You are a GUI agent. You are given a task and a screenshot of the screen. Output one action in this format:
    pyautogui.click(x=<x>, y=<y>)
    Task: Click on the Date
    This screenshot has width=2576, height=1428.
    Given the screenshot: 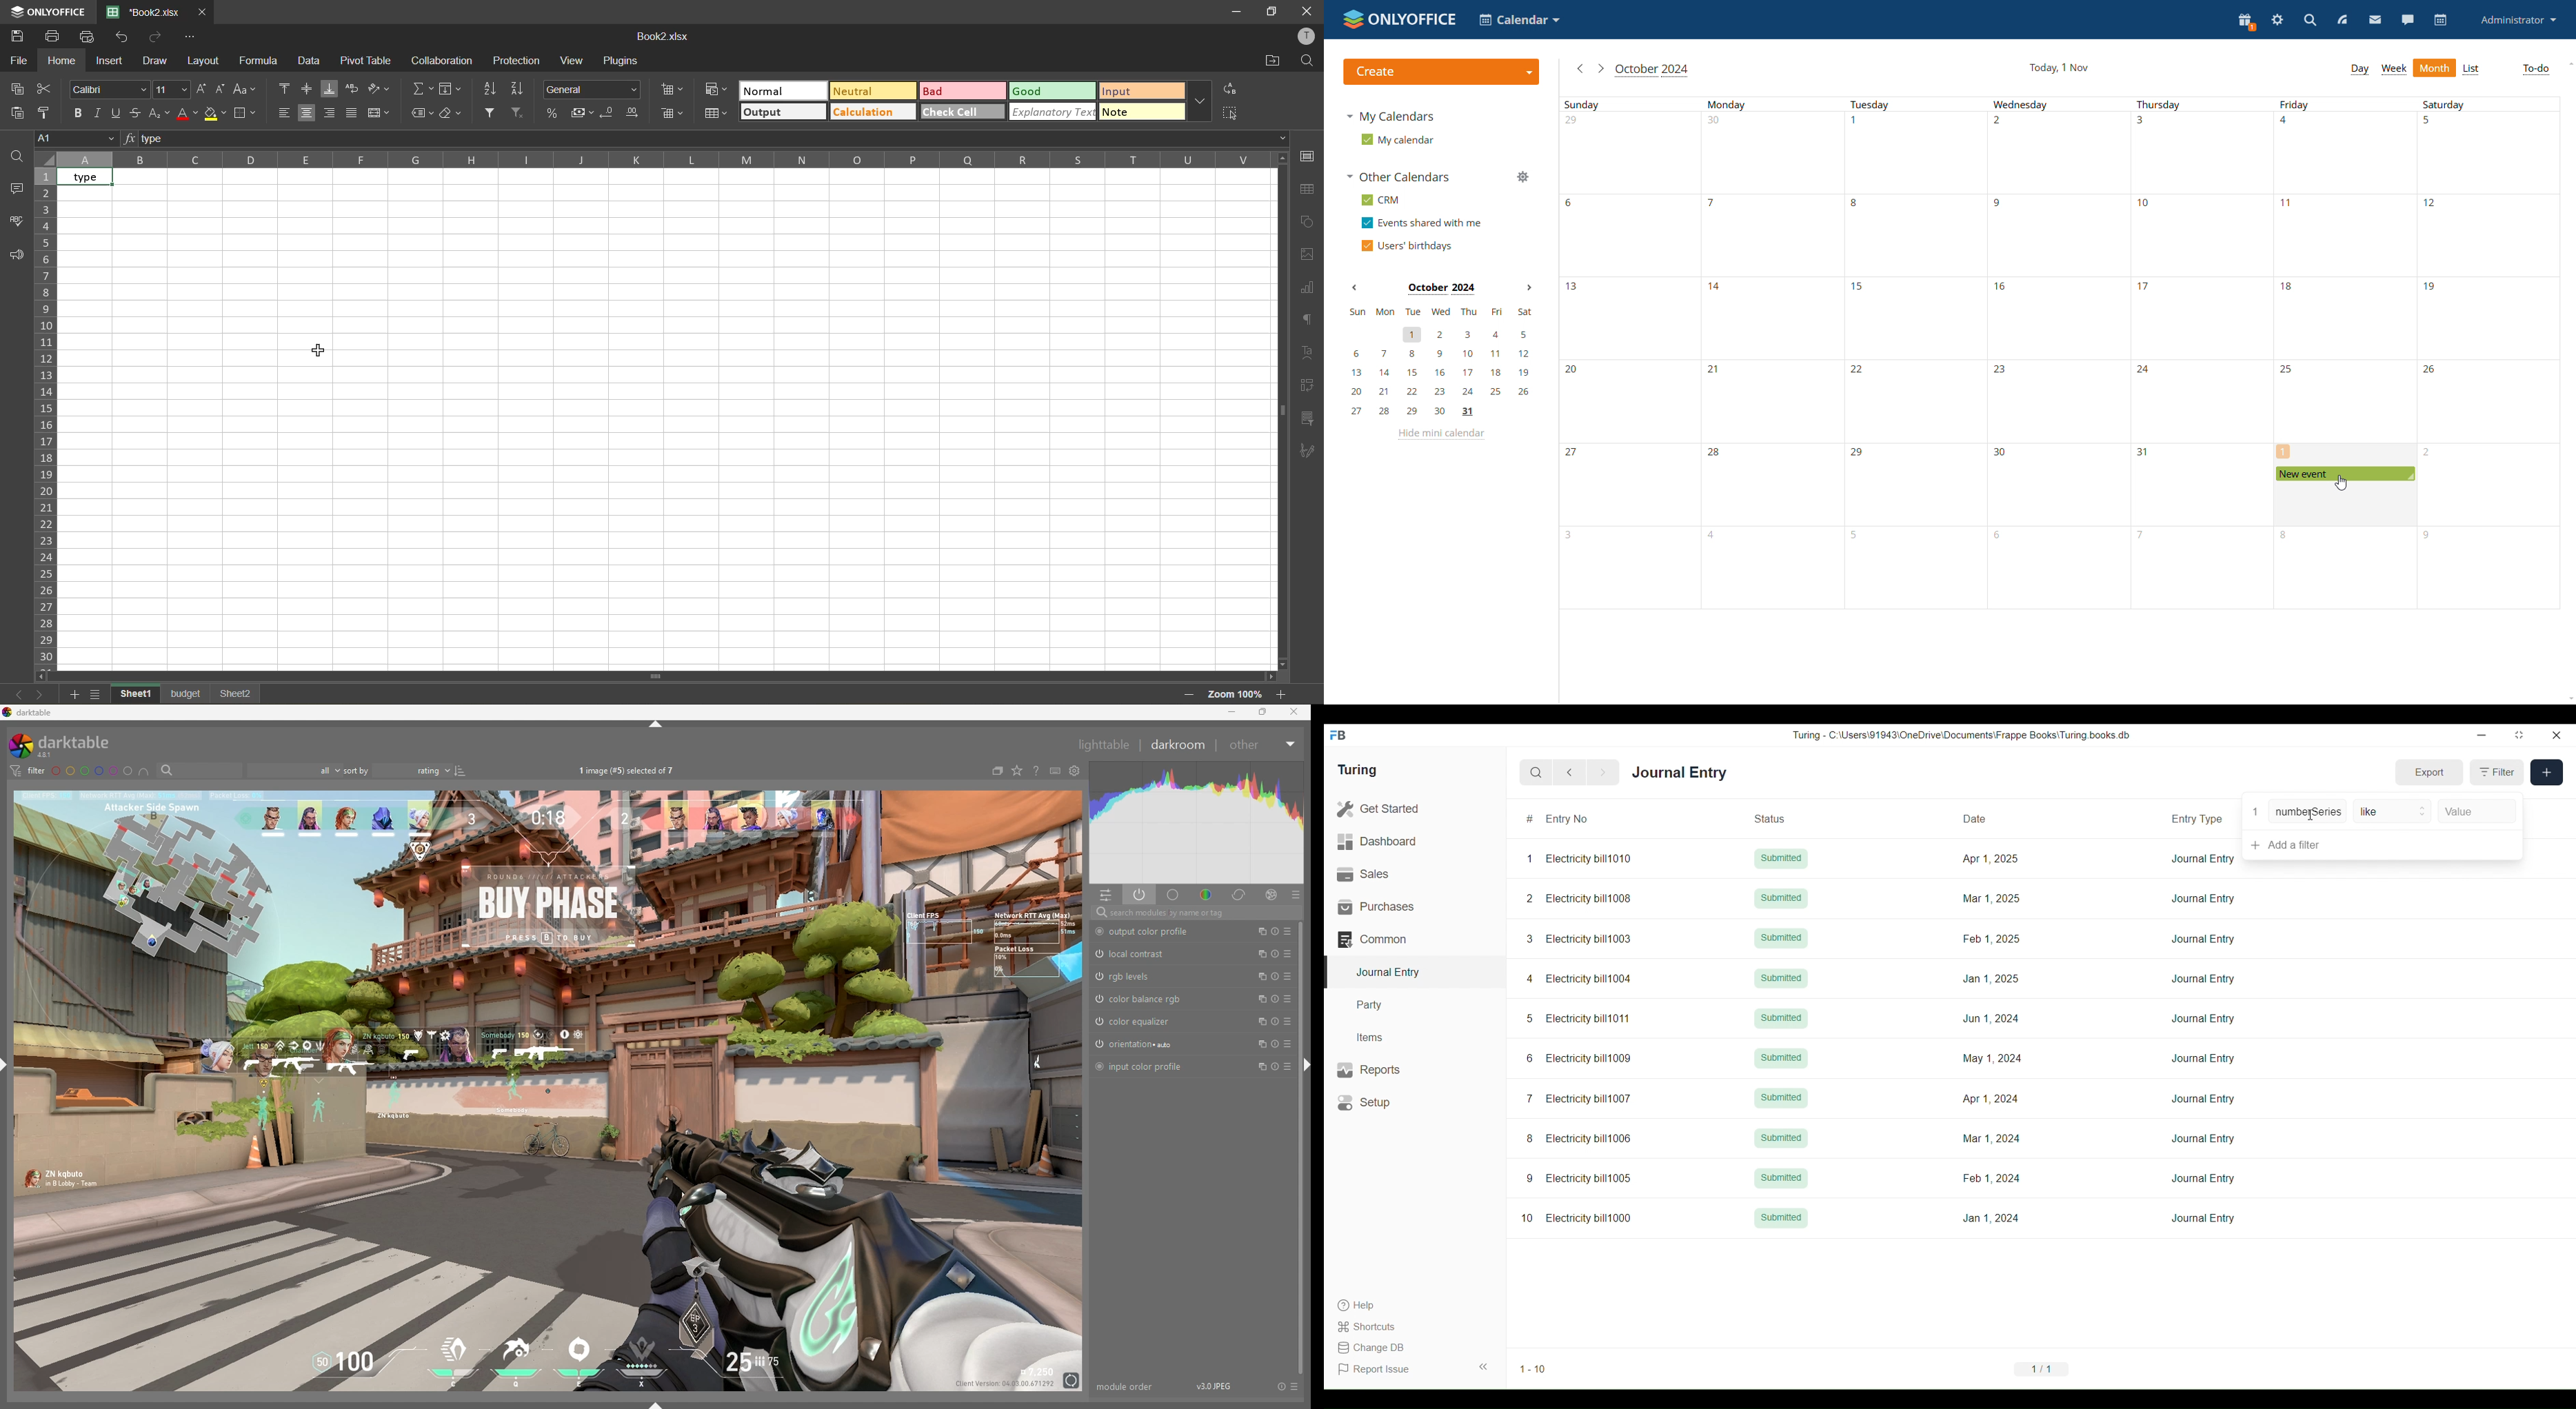 What is the action you would take?
    pyautogui.click(x=1991, y=817)
    